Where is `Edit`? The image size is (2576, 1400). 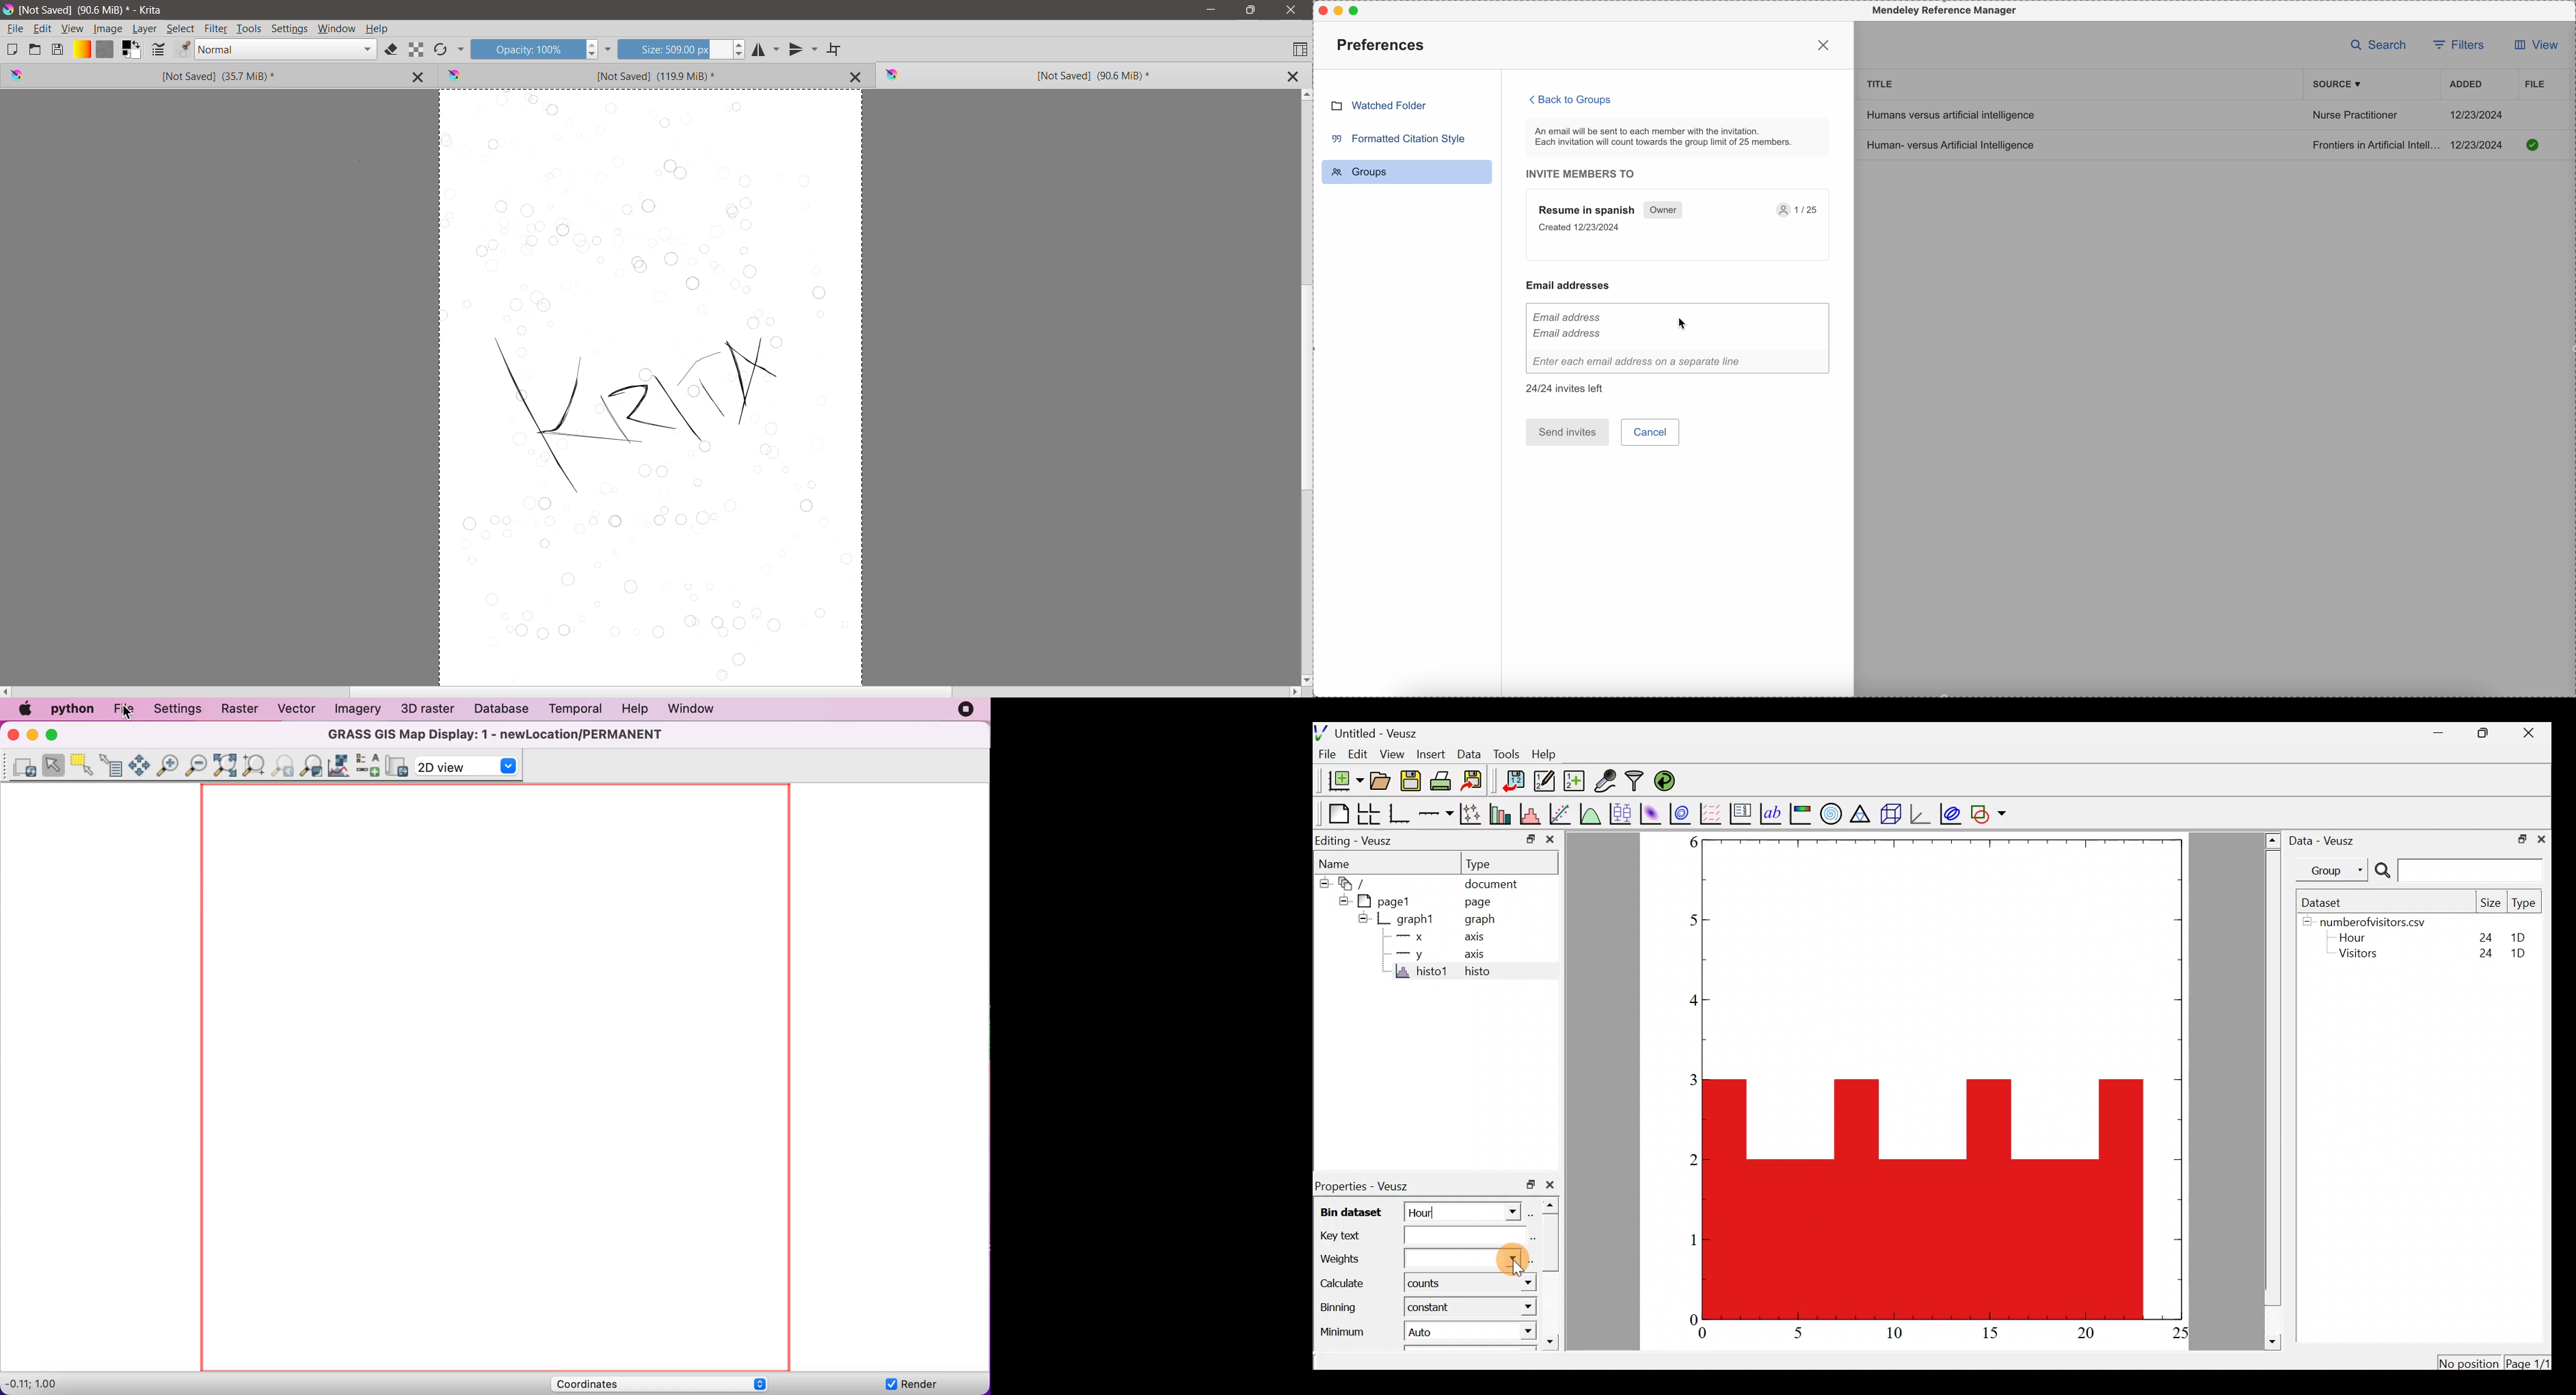 Edit is located at coordinates (43, 29).